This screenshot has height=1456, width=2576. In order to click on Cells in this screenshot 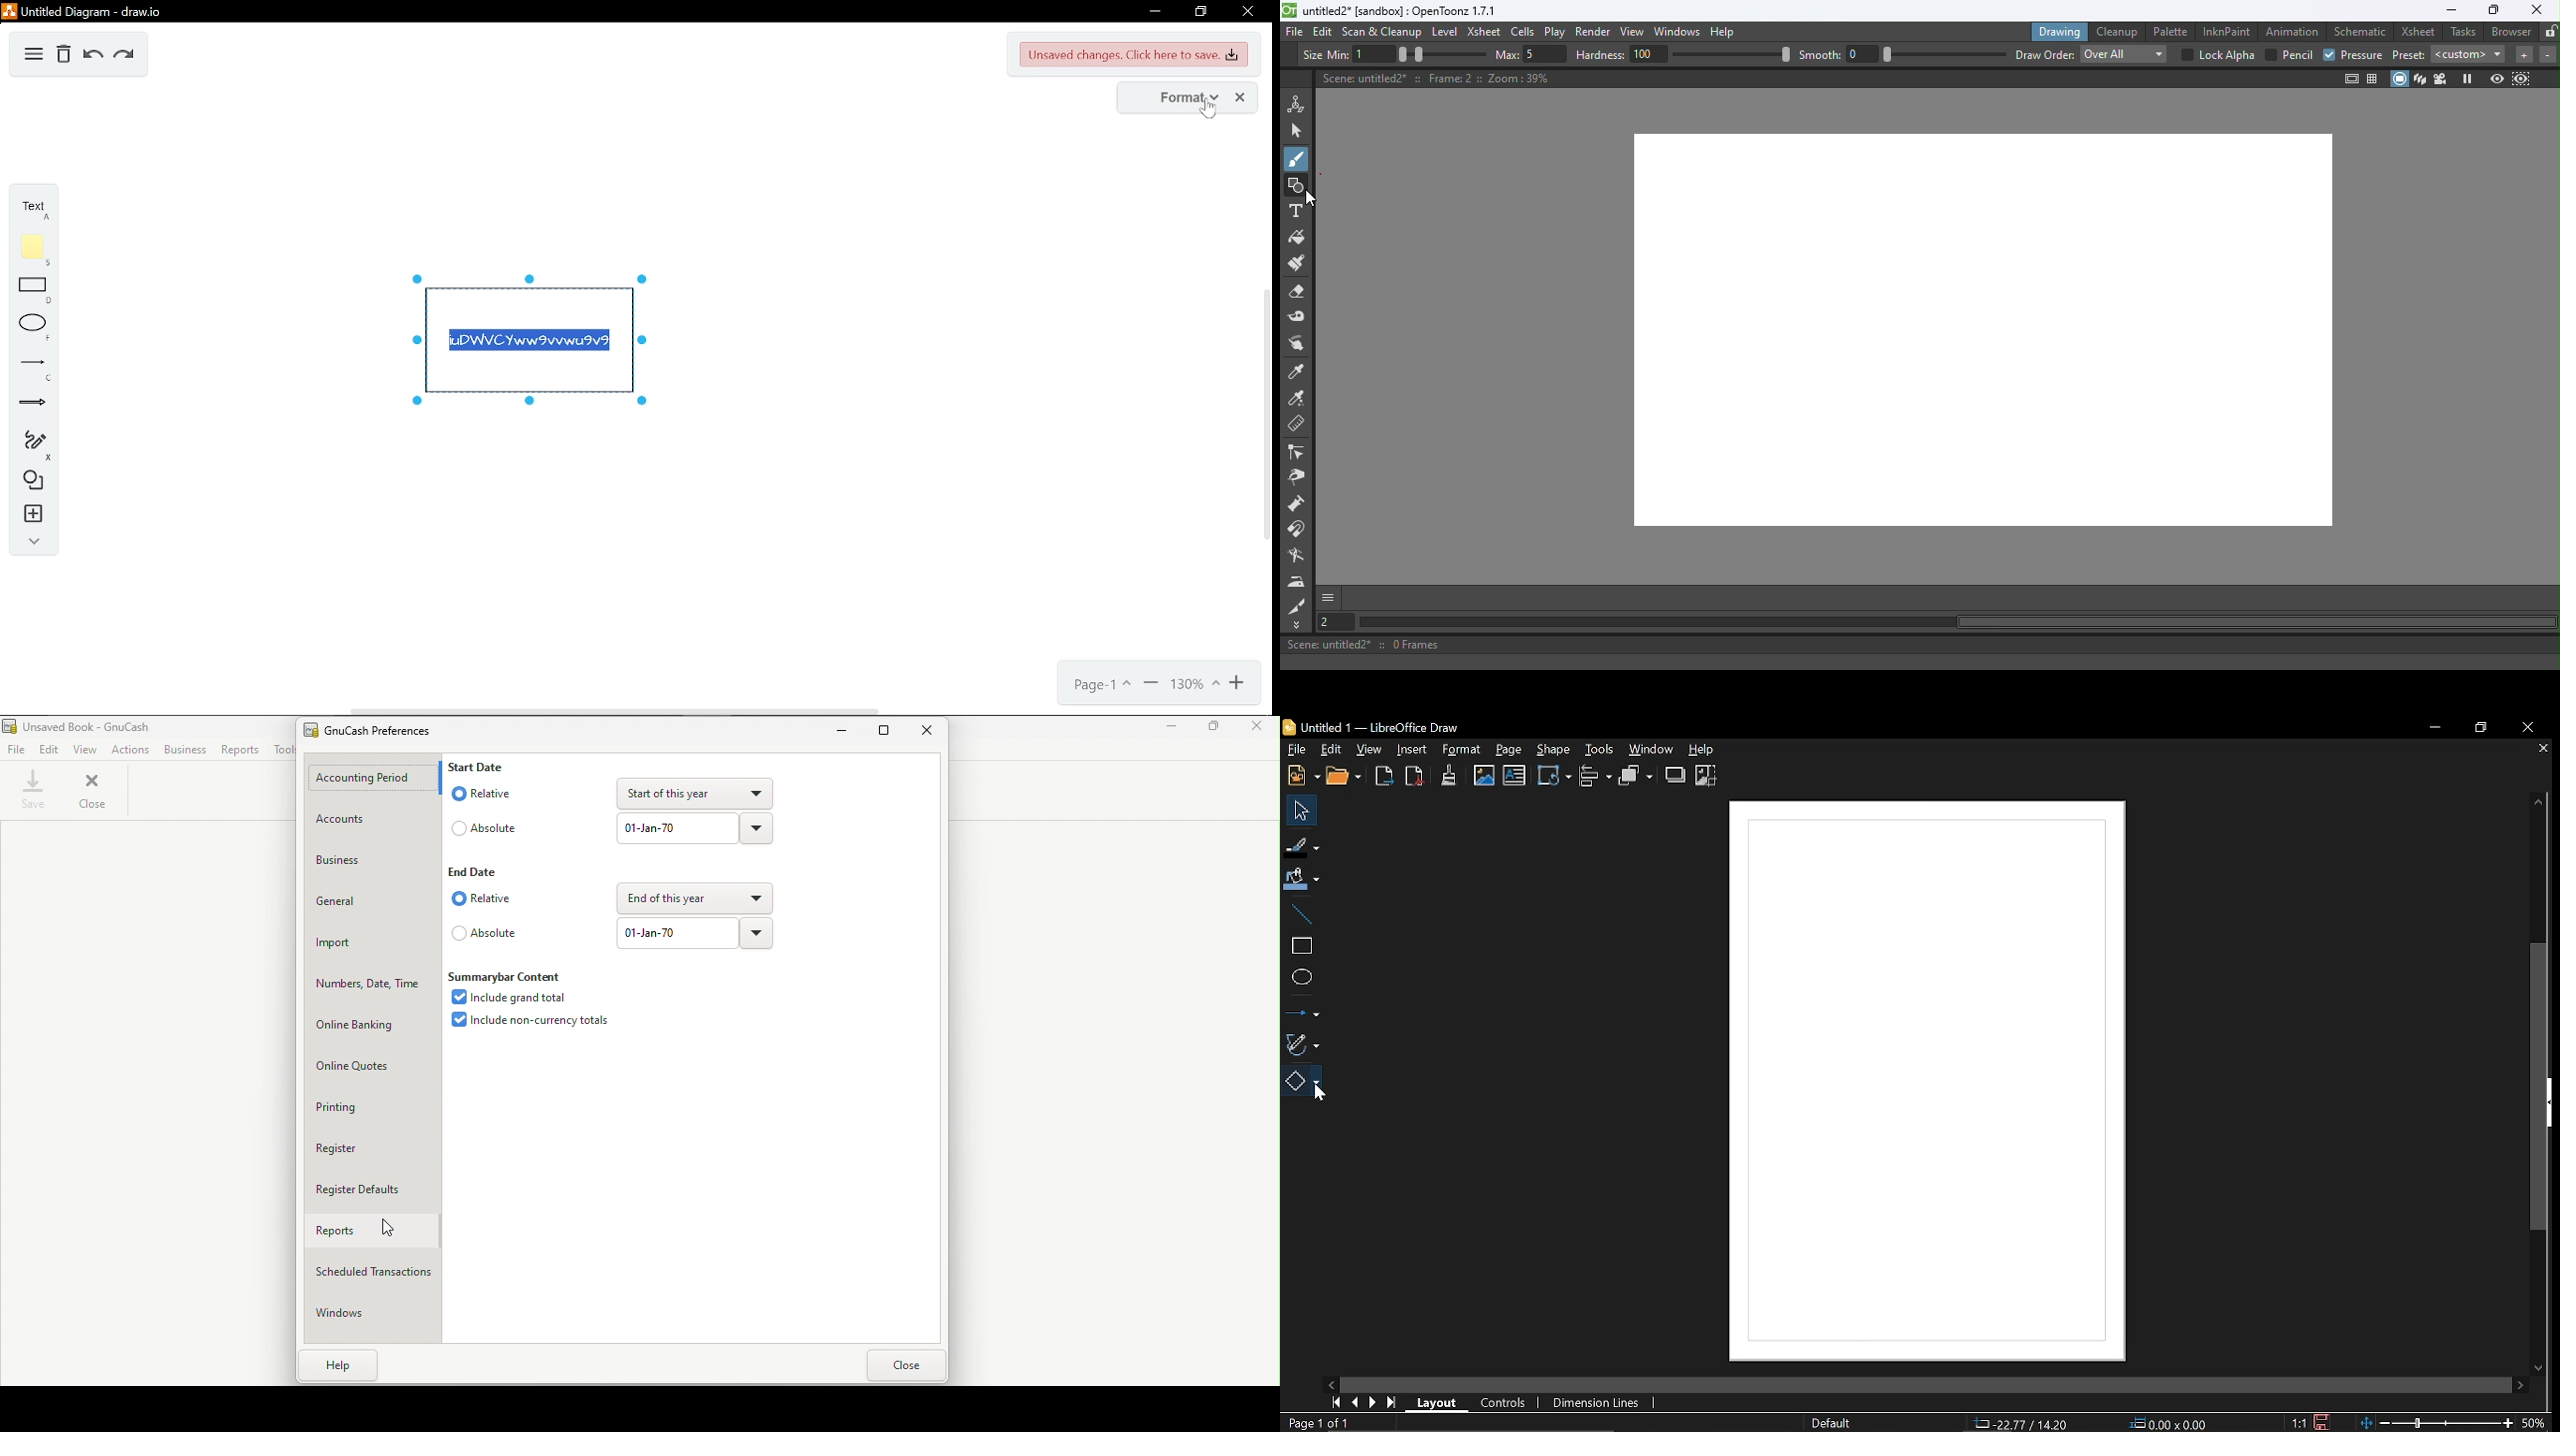, I will do `click(1526, 33)`.